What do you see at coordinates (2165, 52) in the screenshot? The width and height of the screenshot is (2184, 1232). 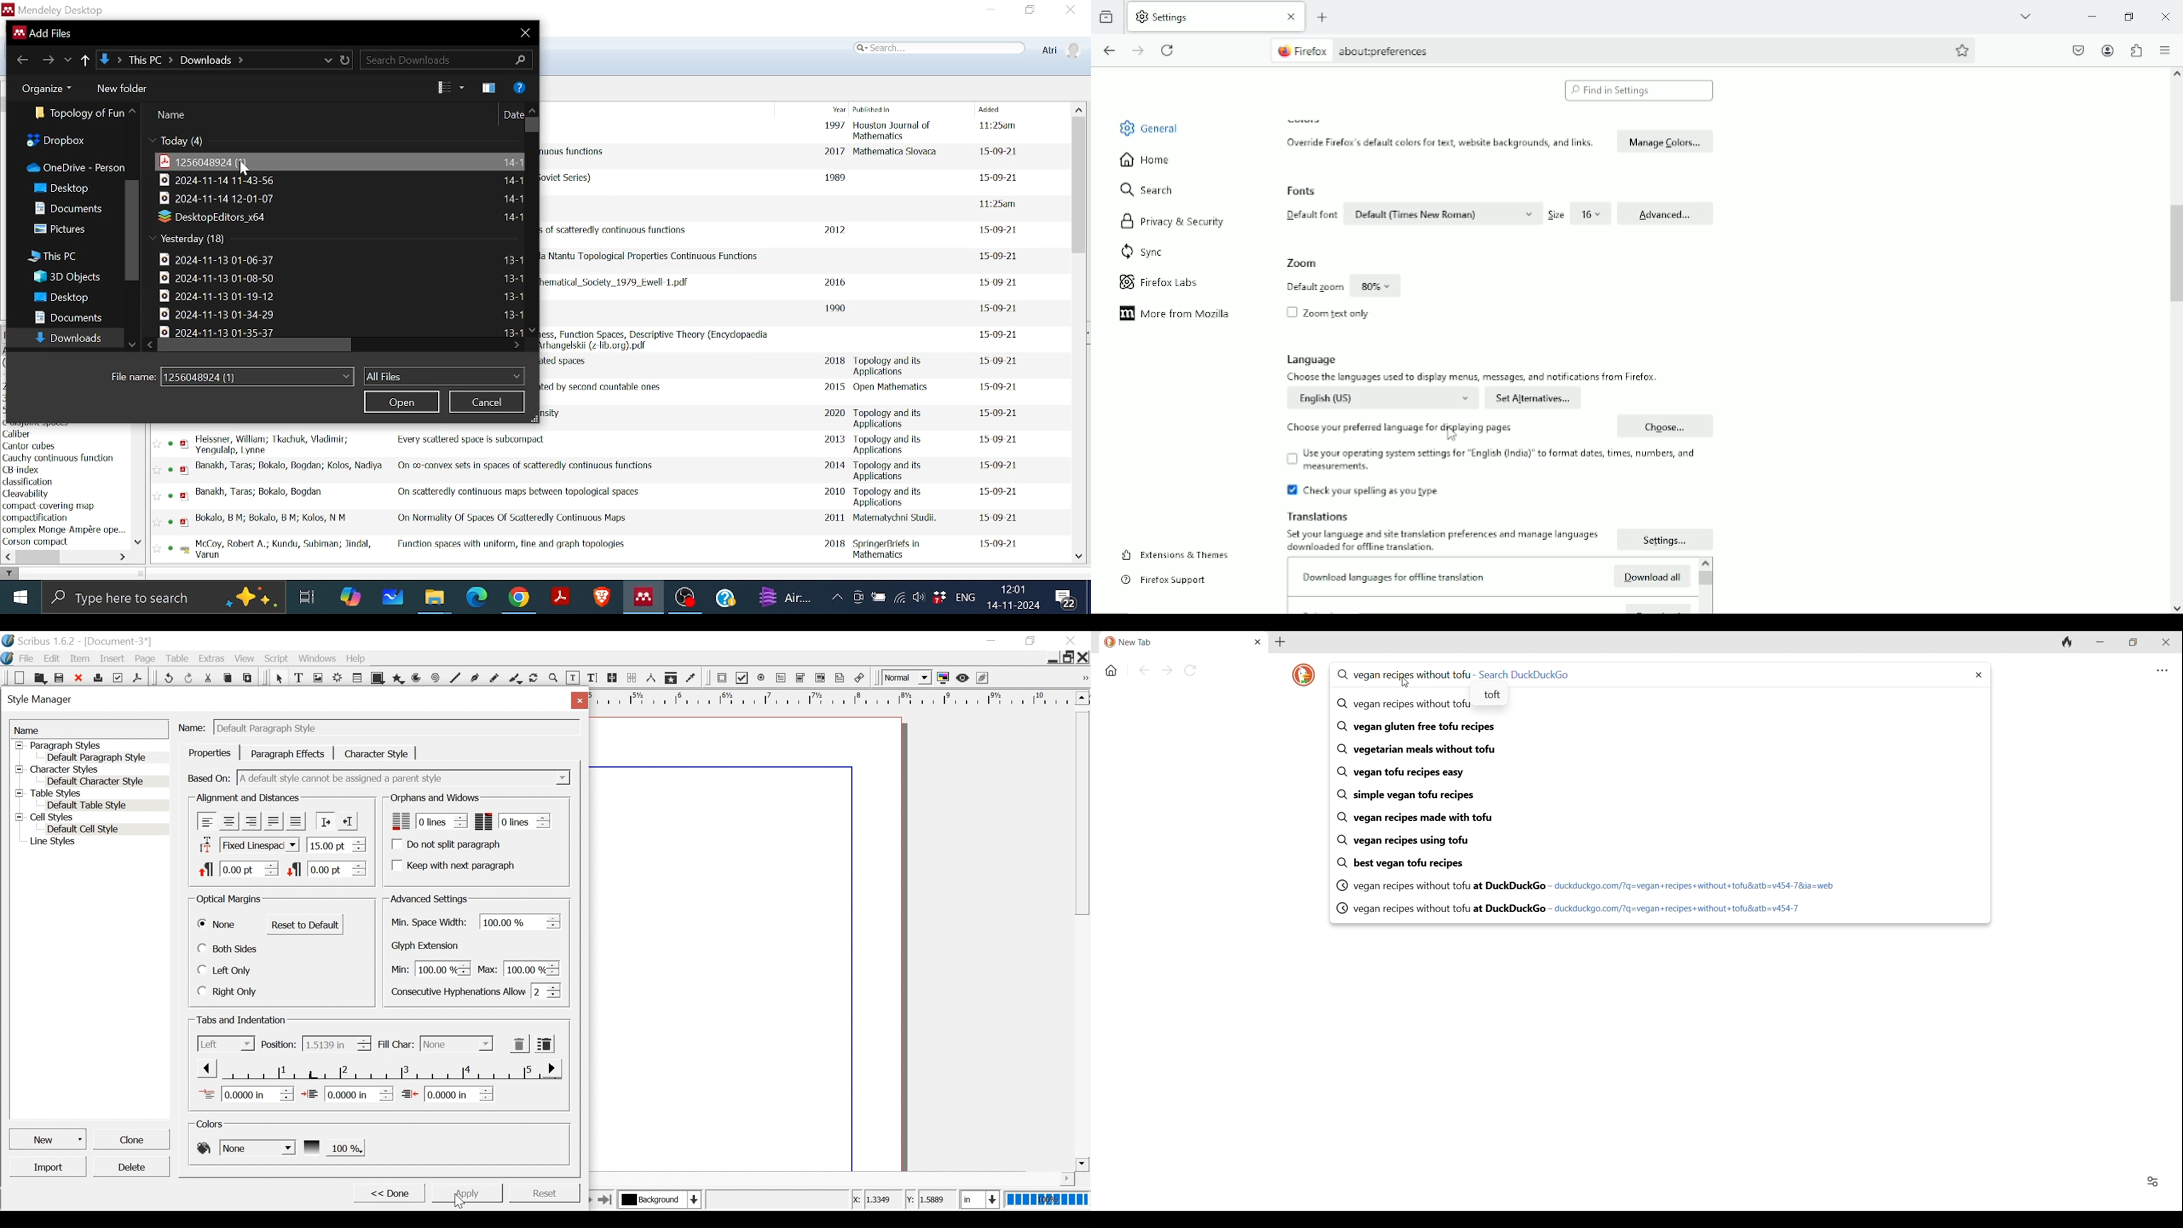 I see `open application menu` at bounding box center [2165, 52].